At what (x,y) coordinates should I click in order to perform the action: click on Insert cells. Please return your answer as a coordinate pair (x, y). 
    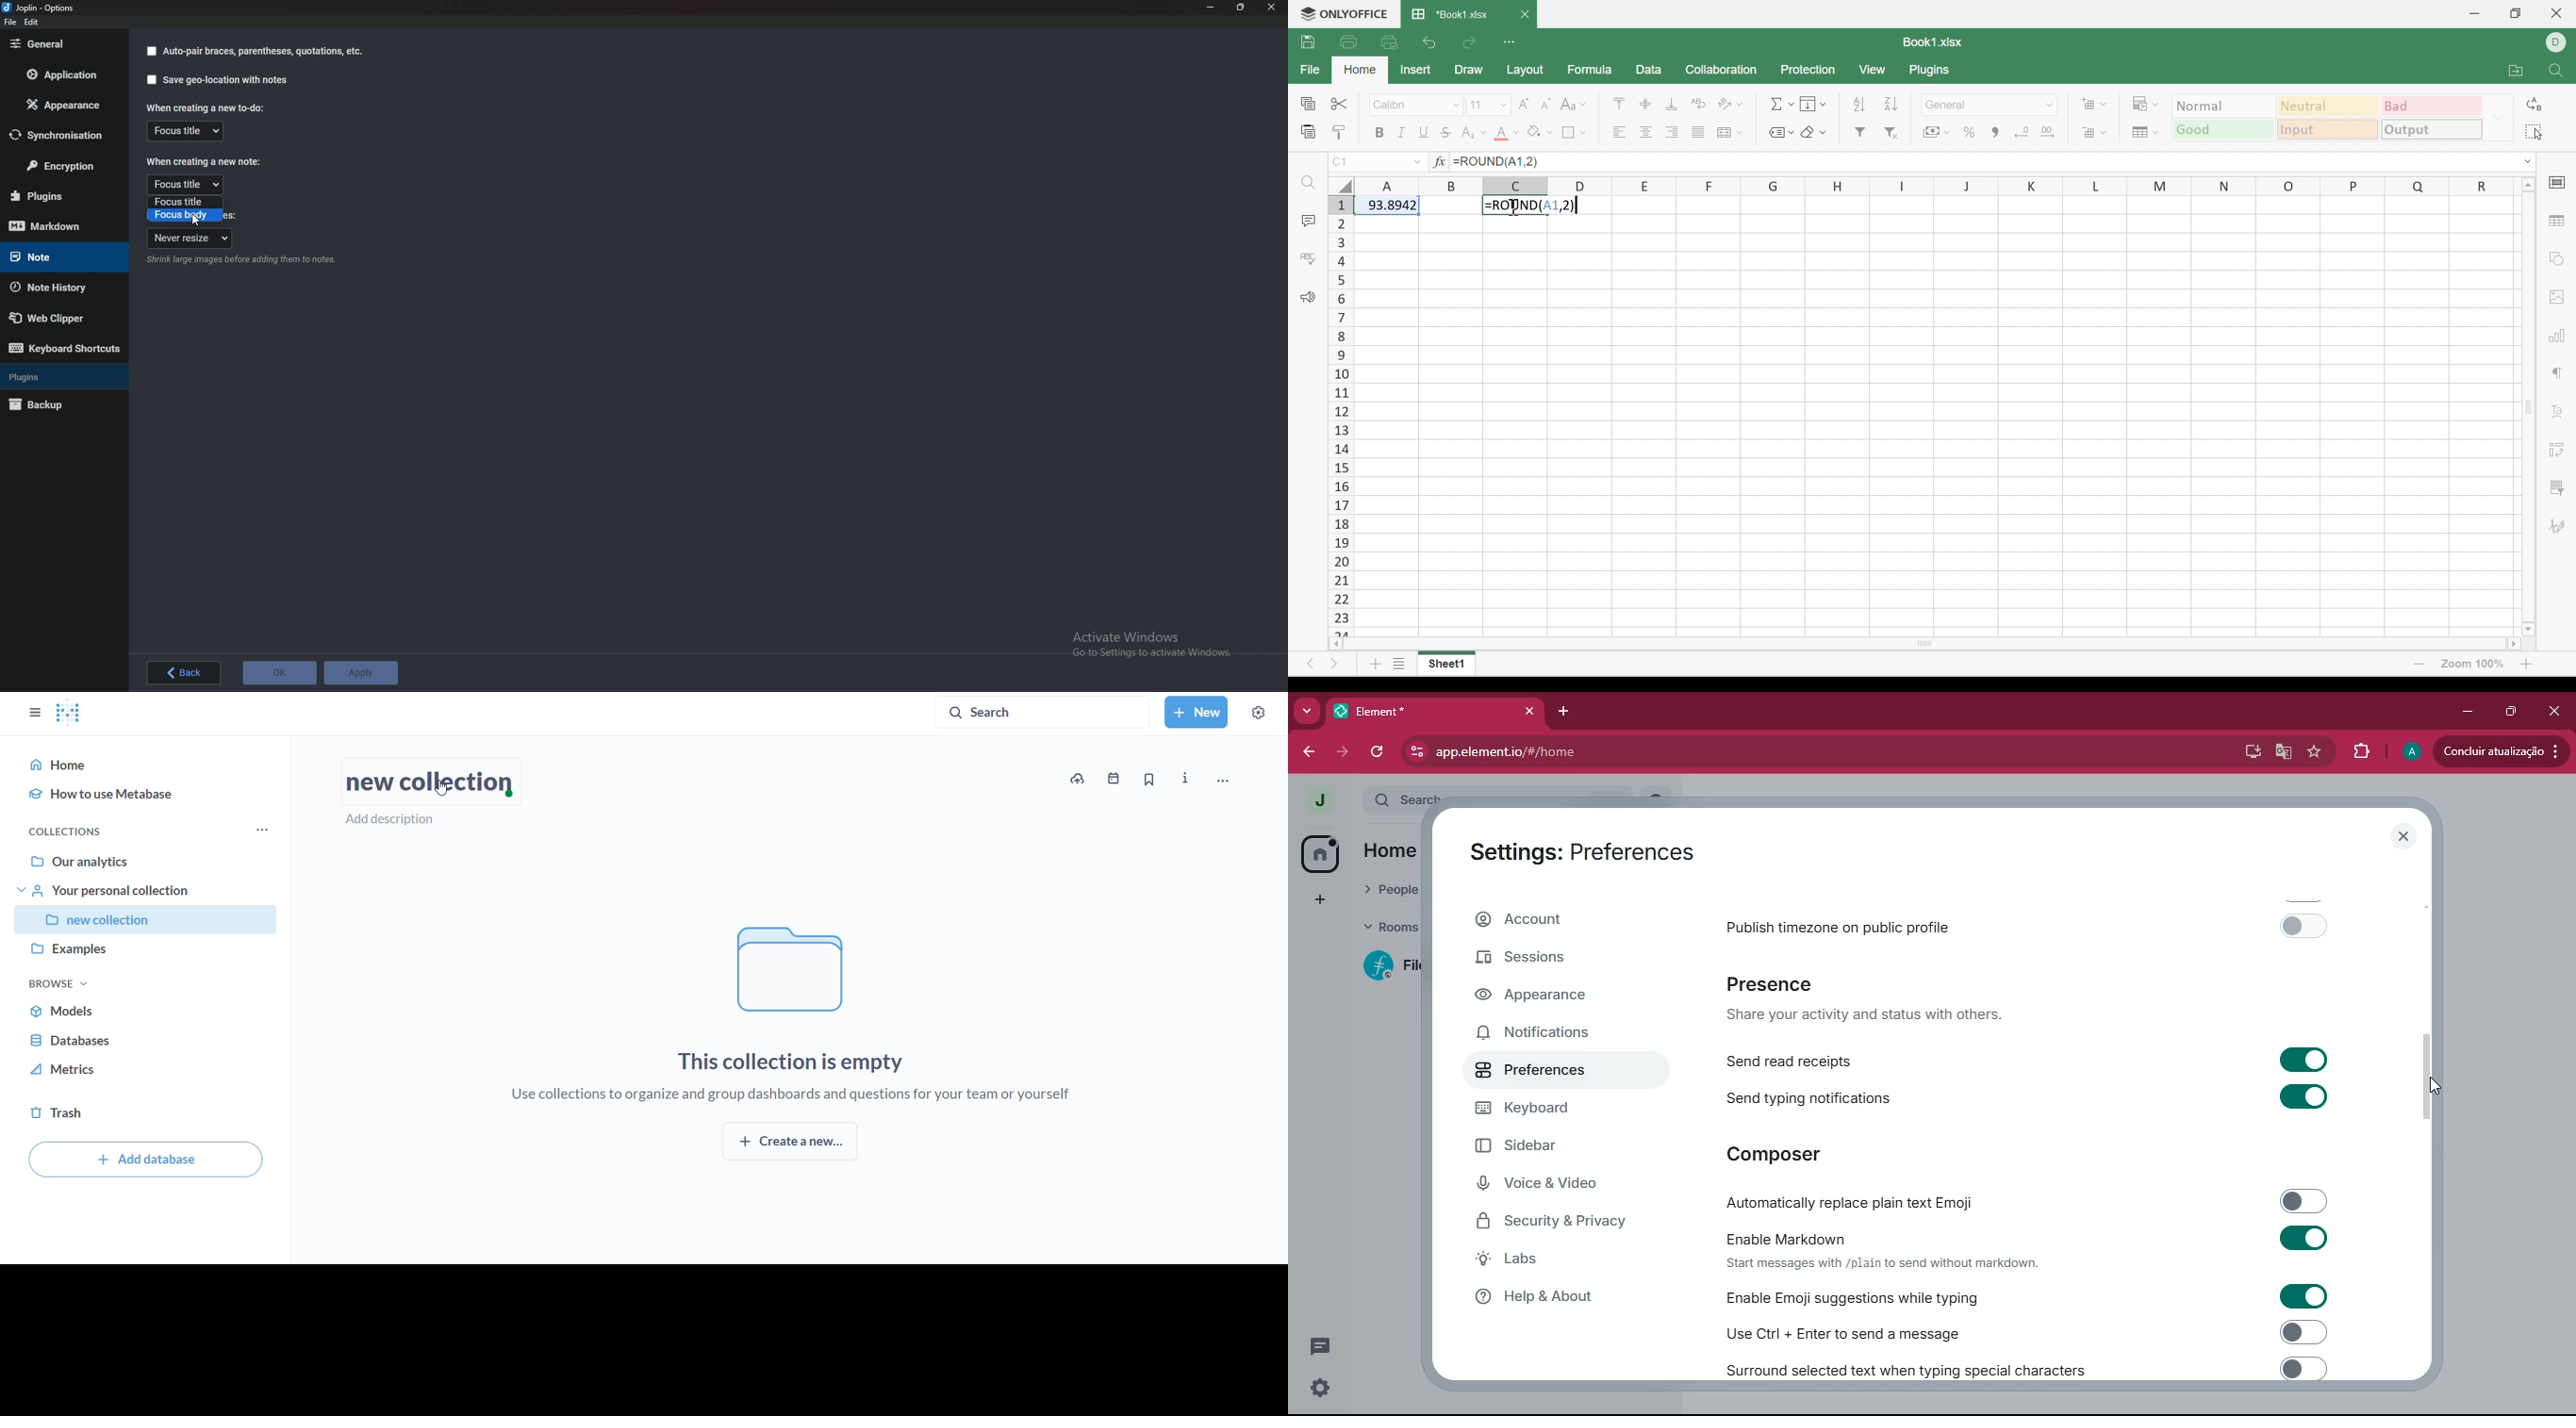
    Looking at the image, I should click on (2093, 103).